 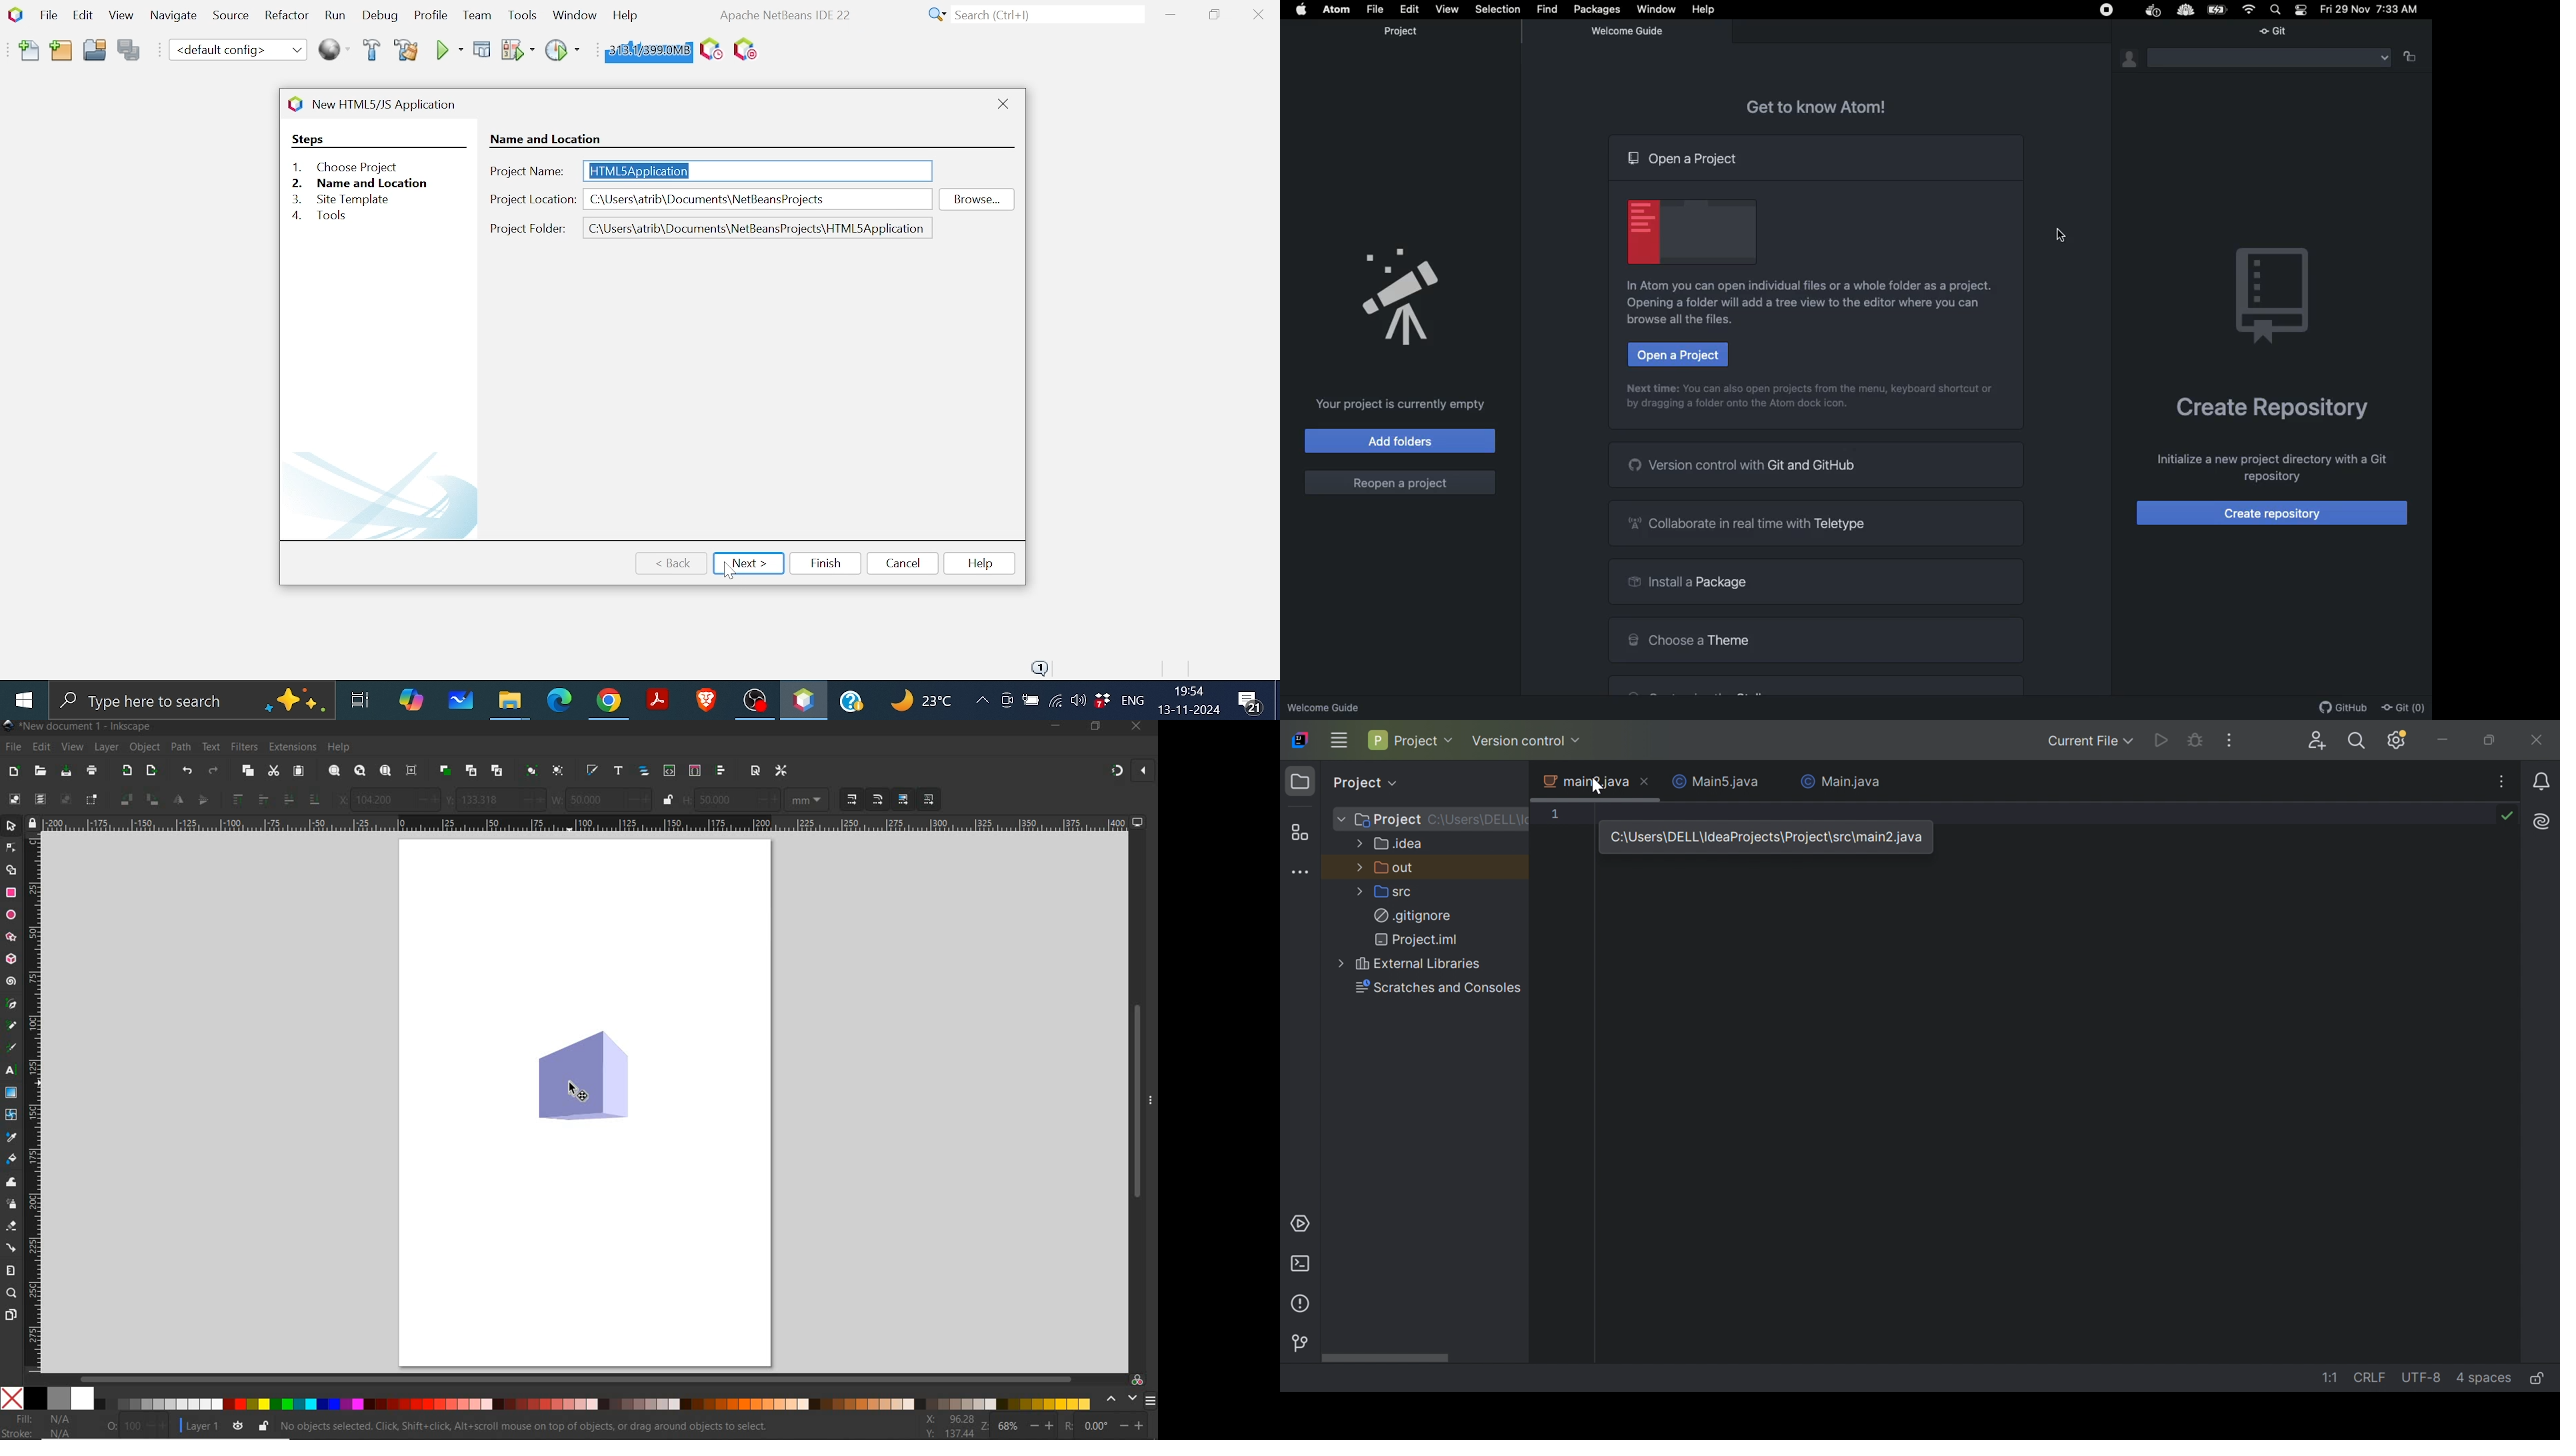 What do you see at coordinates (976, 199) in the screenshot?
I see `Browse` at bounding box center [976, 199].